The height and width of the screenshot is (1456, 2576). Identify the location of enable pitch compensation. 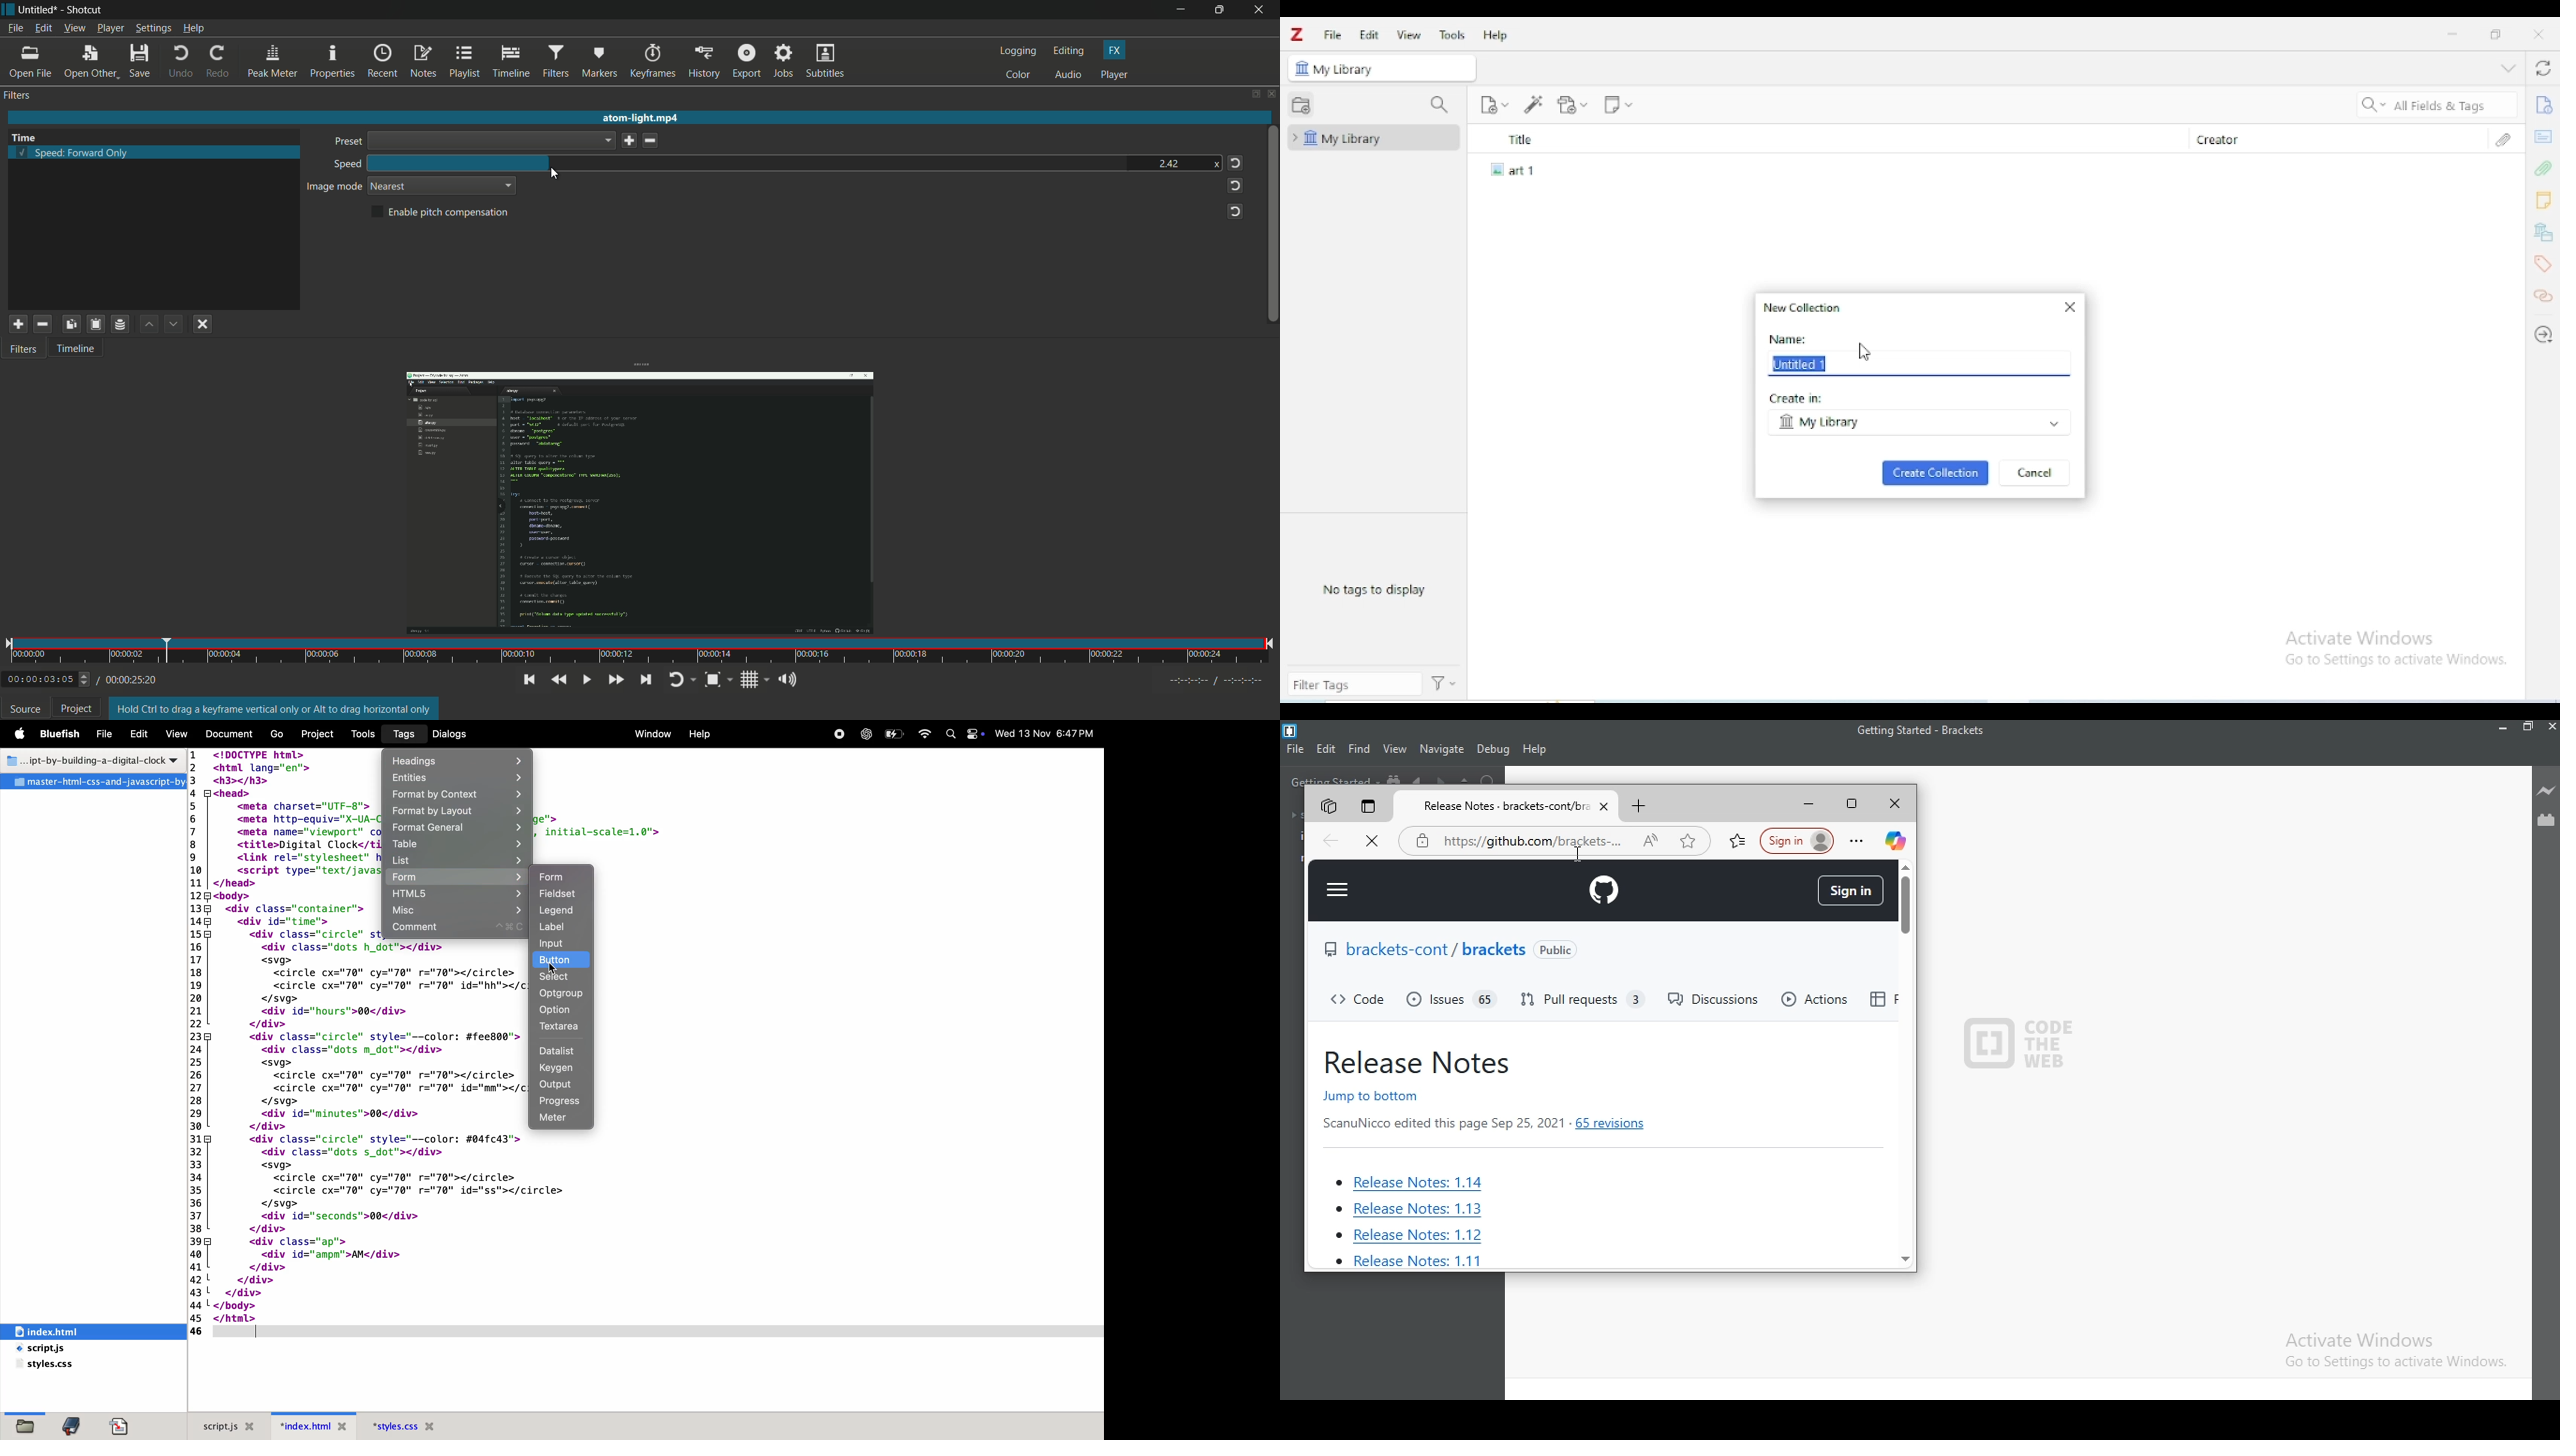
(441, 213).